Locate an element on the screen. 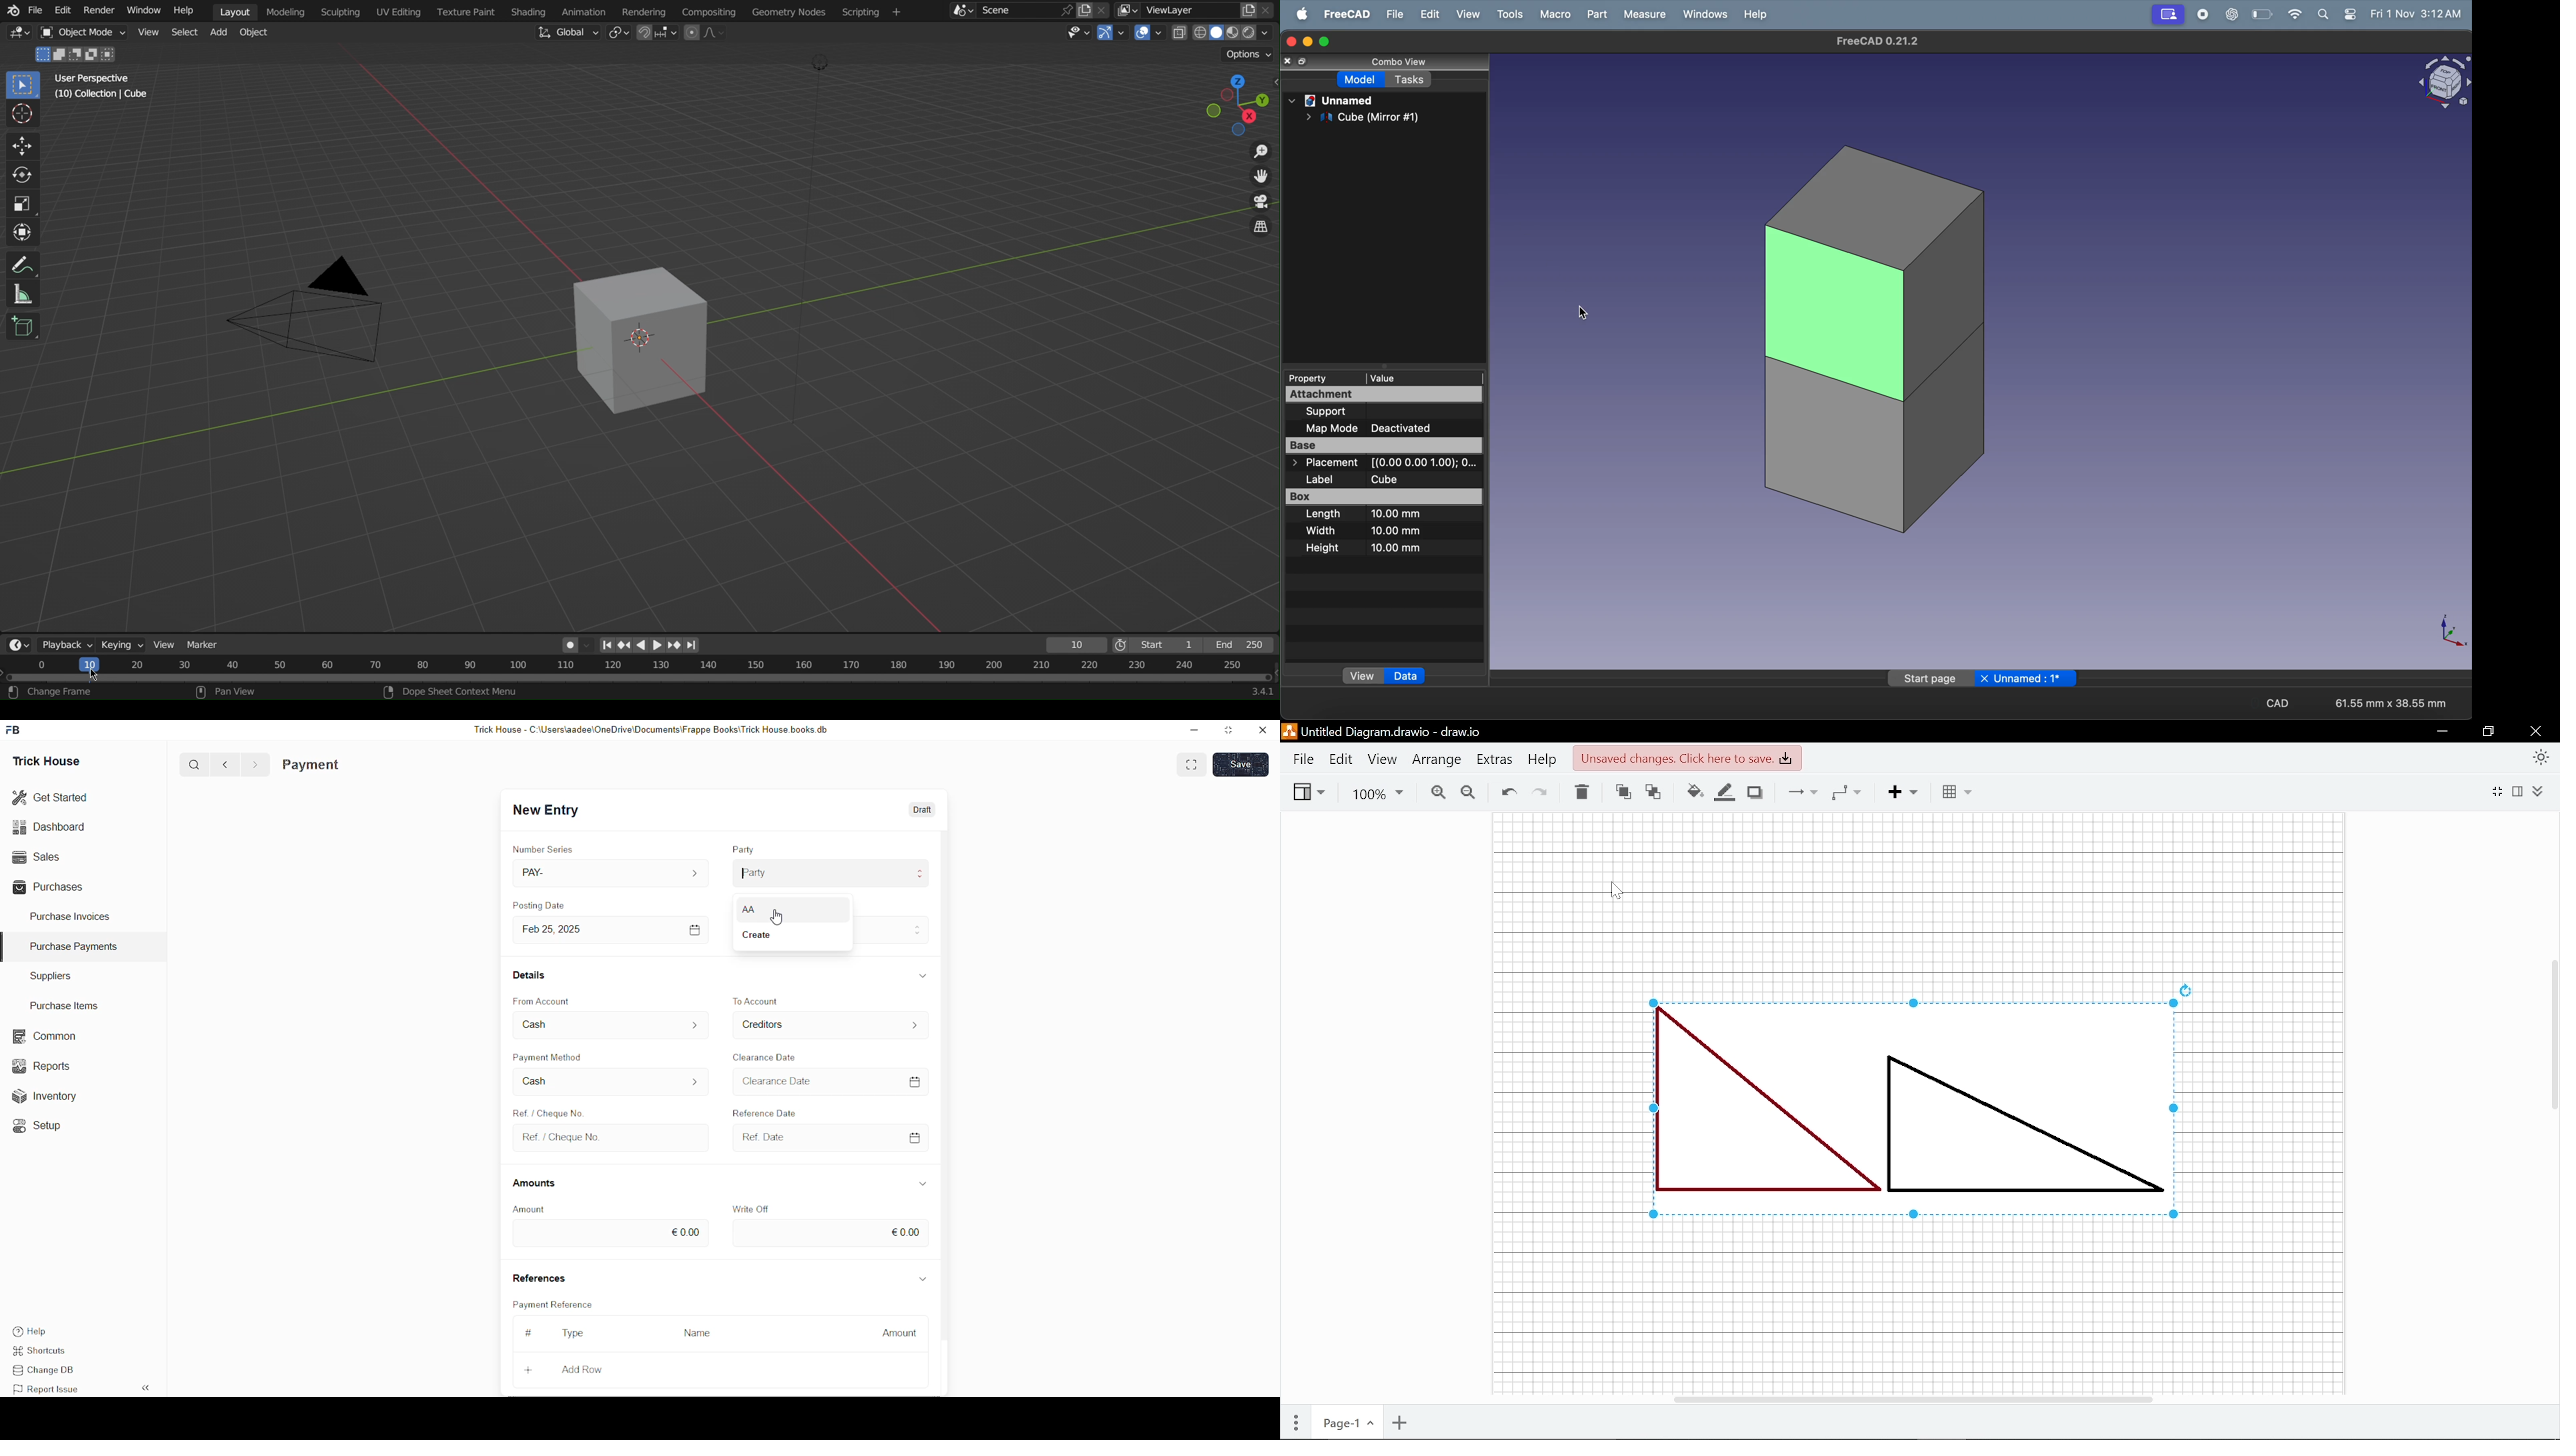  Clearance Date is located at coordinates (767, 1056).